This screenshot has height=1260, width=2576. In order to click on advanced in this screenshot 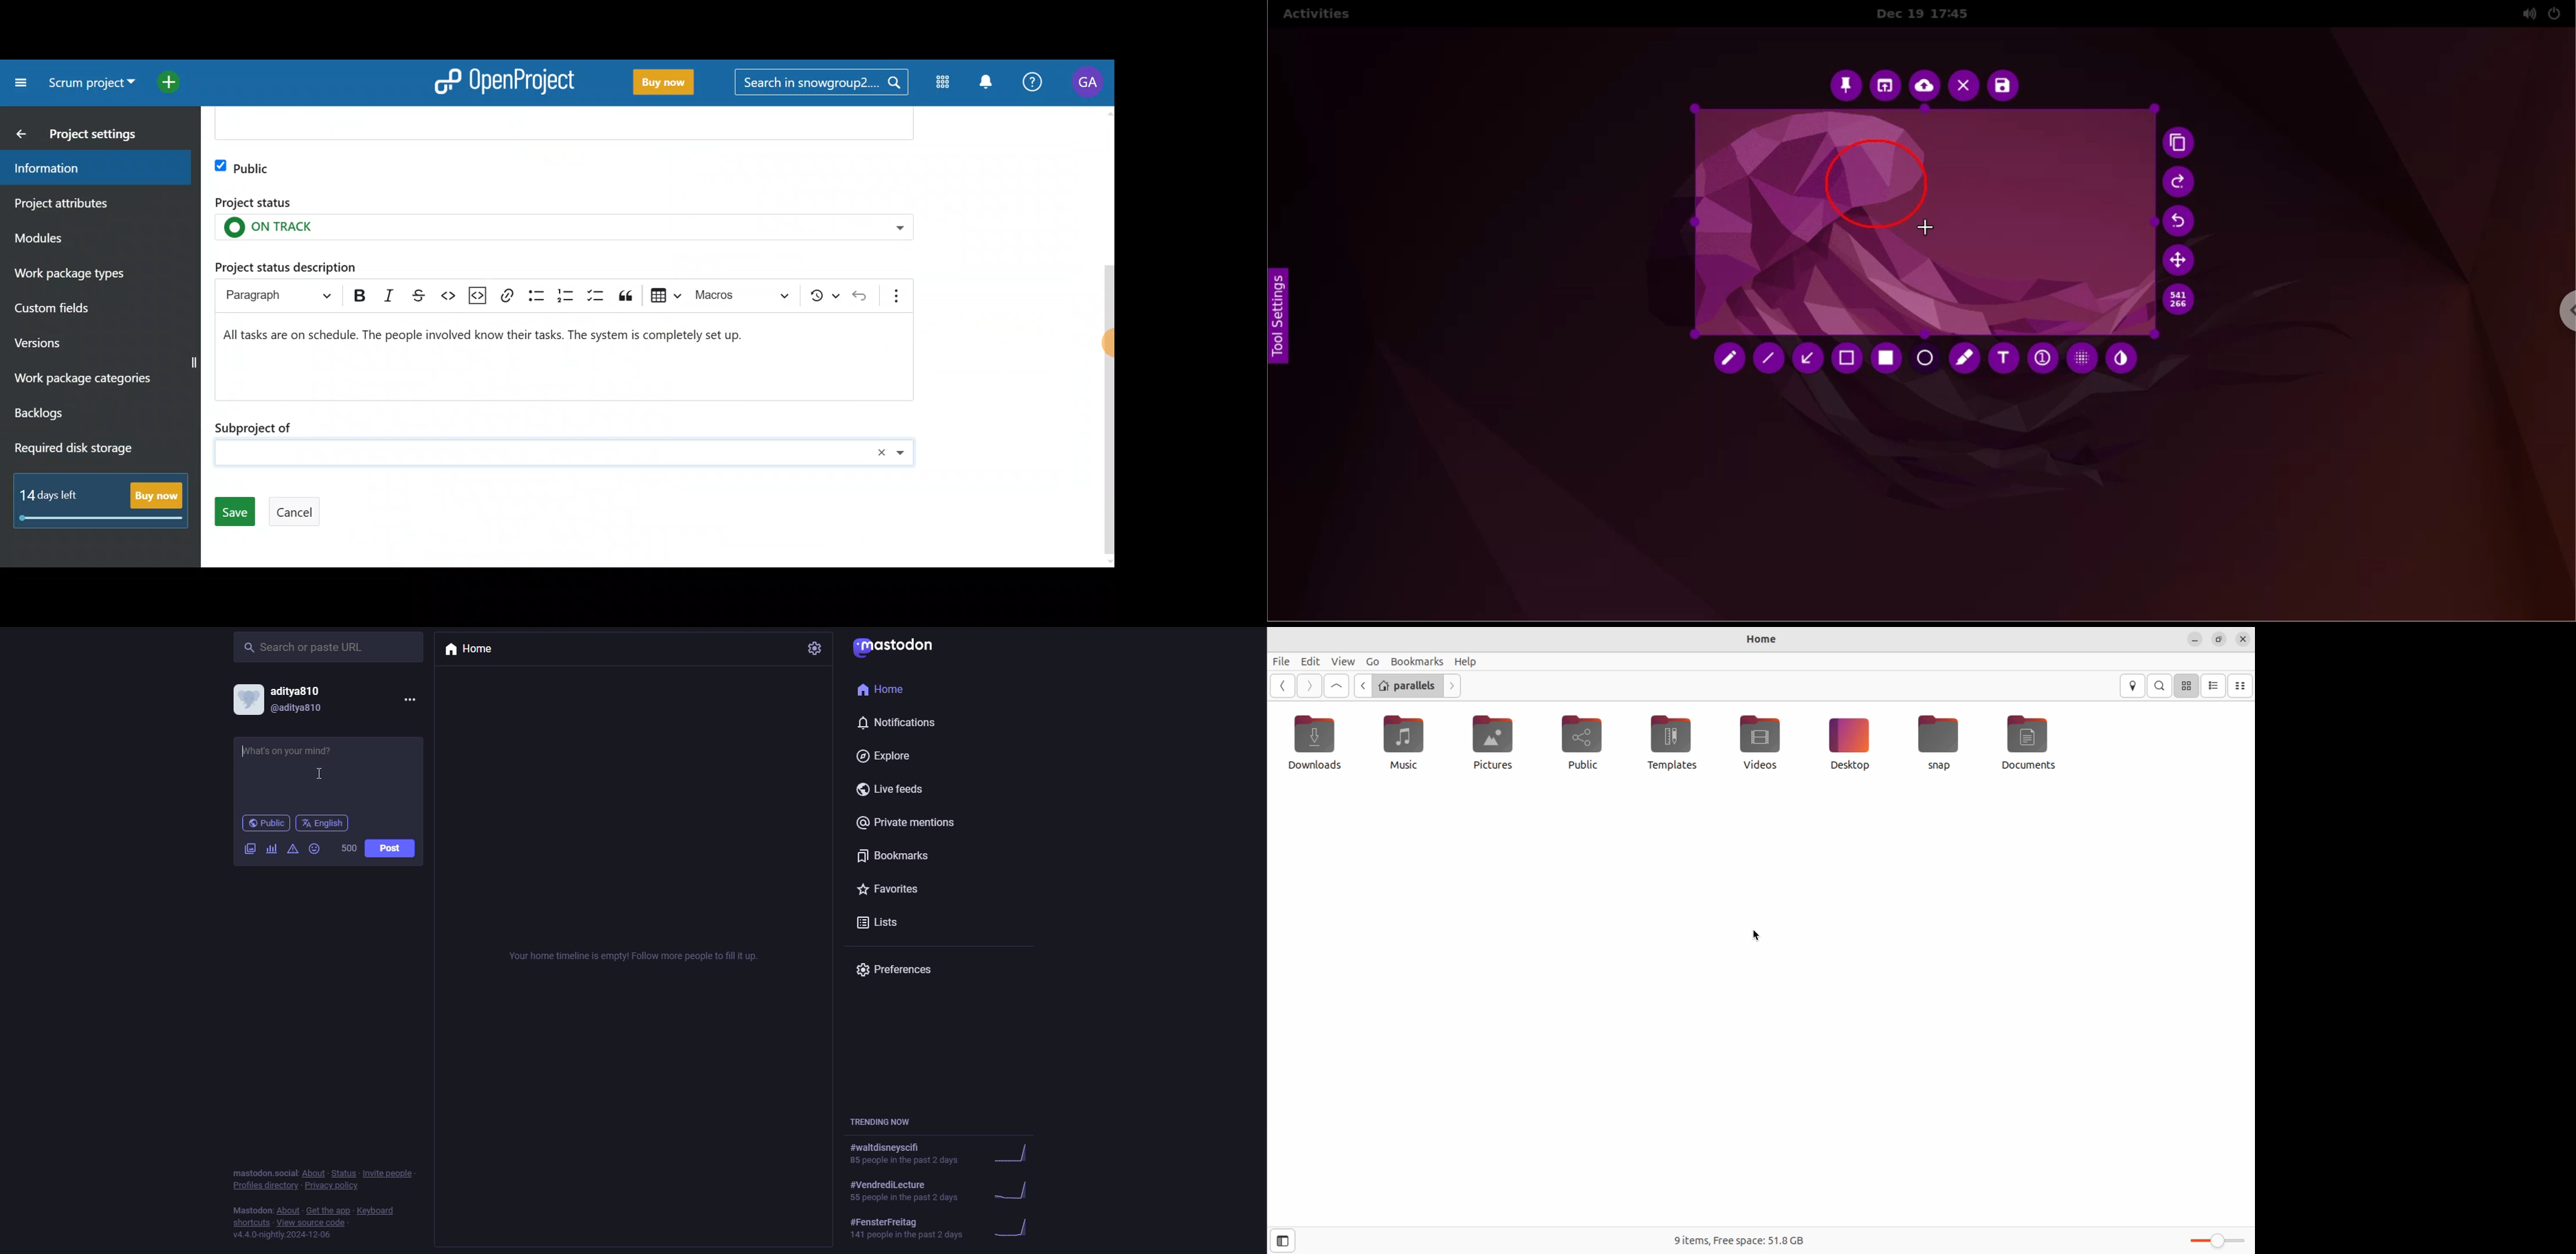, I will do `click(292, 850)`.